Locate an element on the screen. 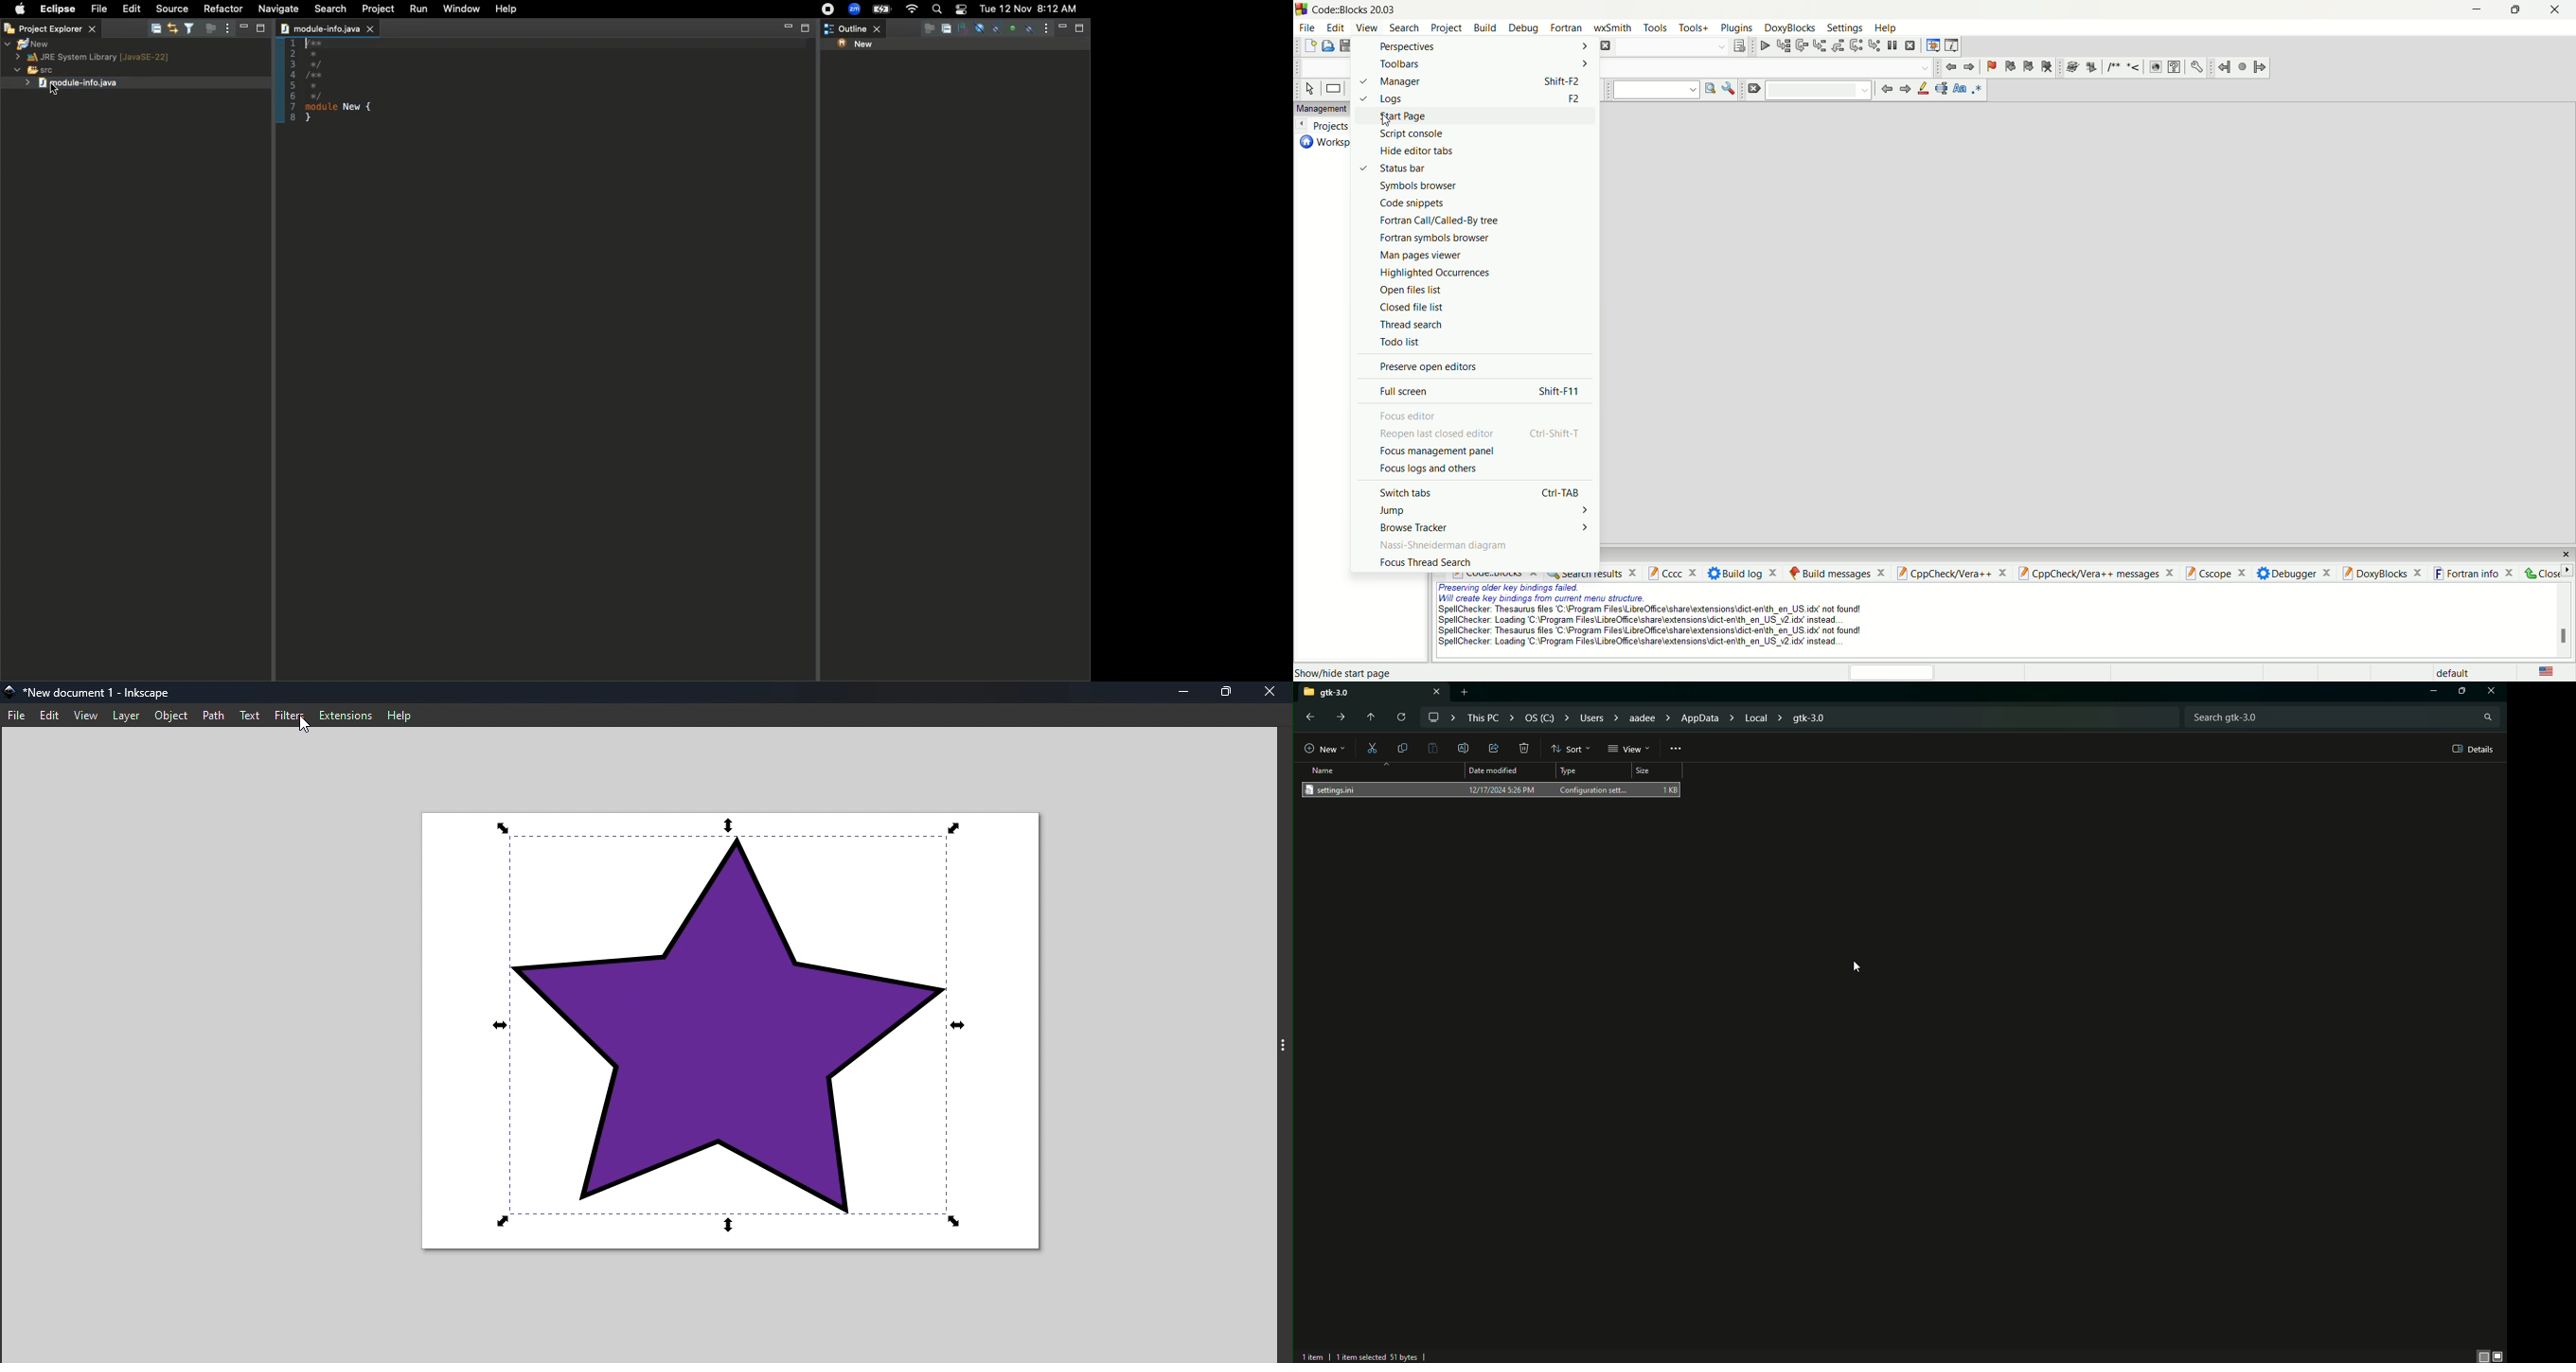 The image size is (2576, 1372). Canvas is located at coordinates (729, 1032).